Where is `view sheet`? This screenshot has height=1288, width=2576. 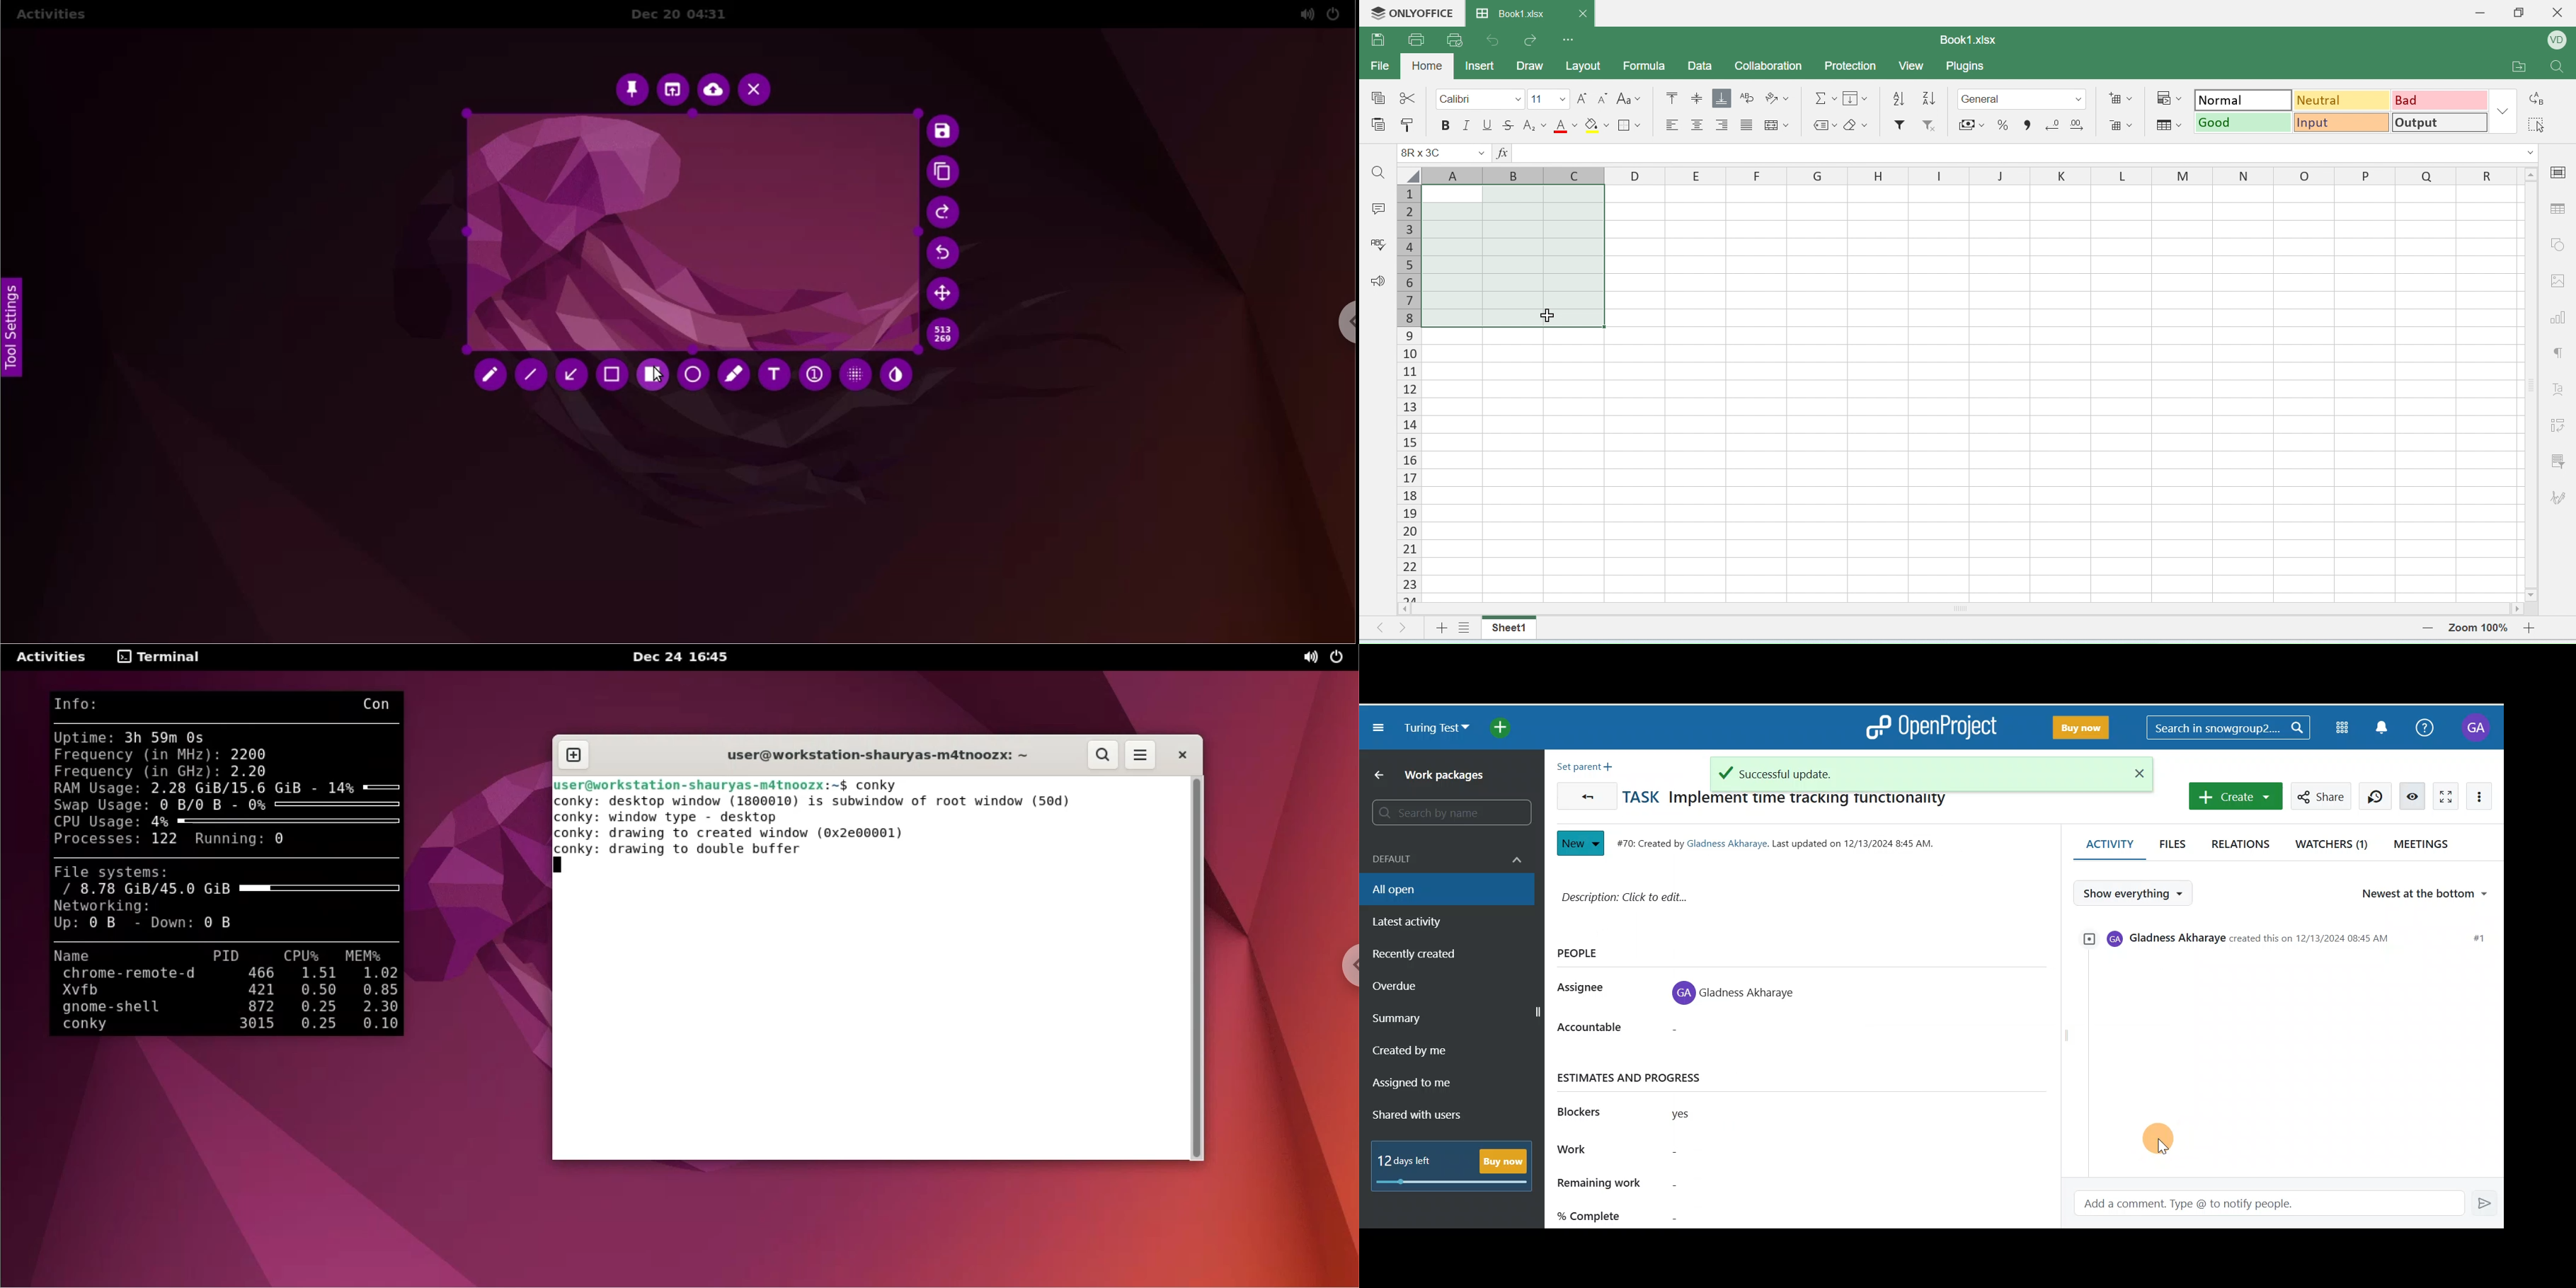 view sheet is located at coordinates (1465, 629).